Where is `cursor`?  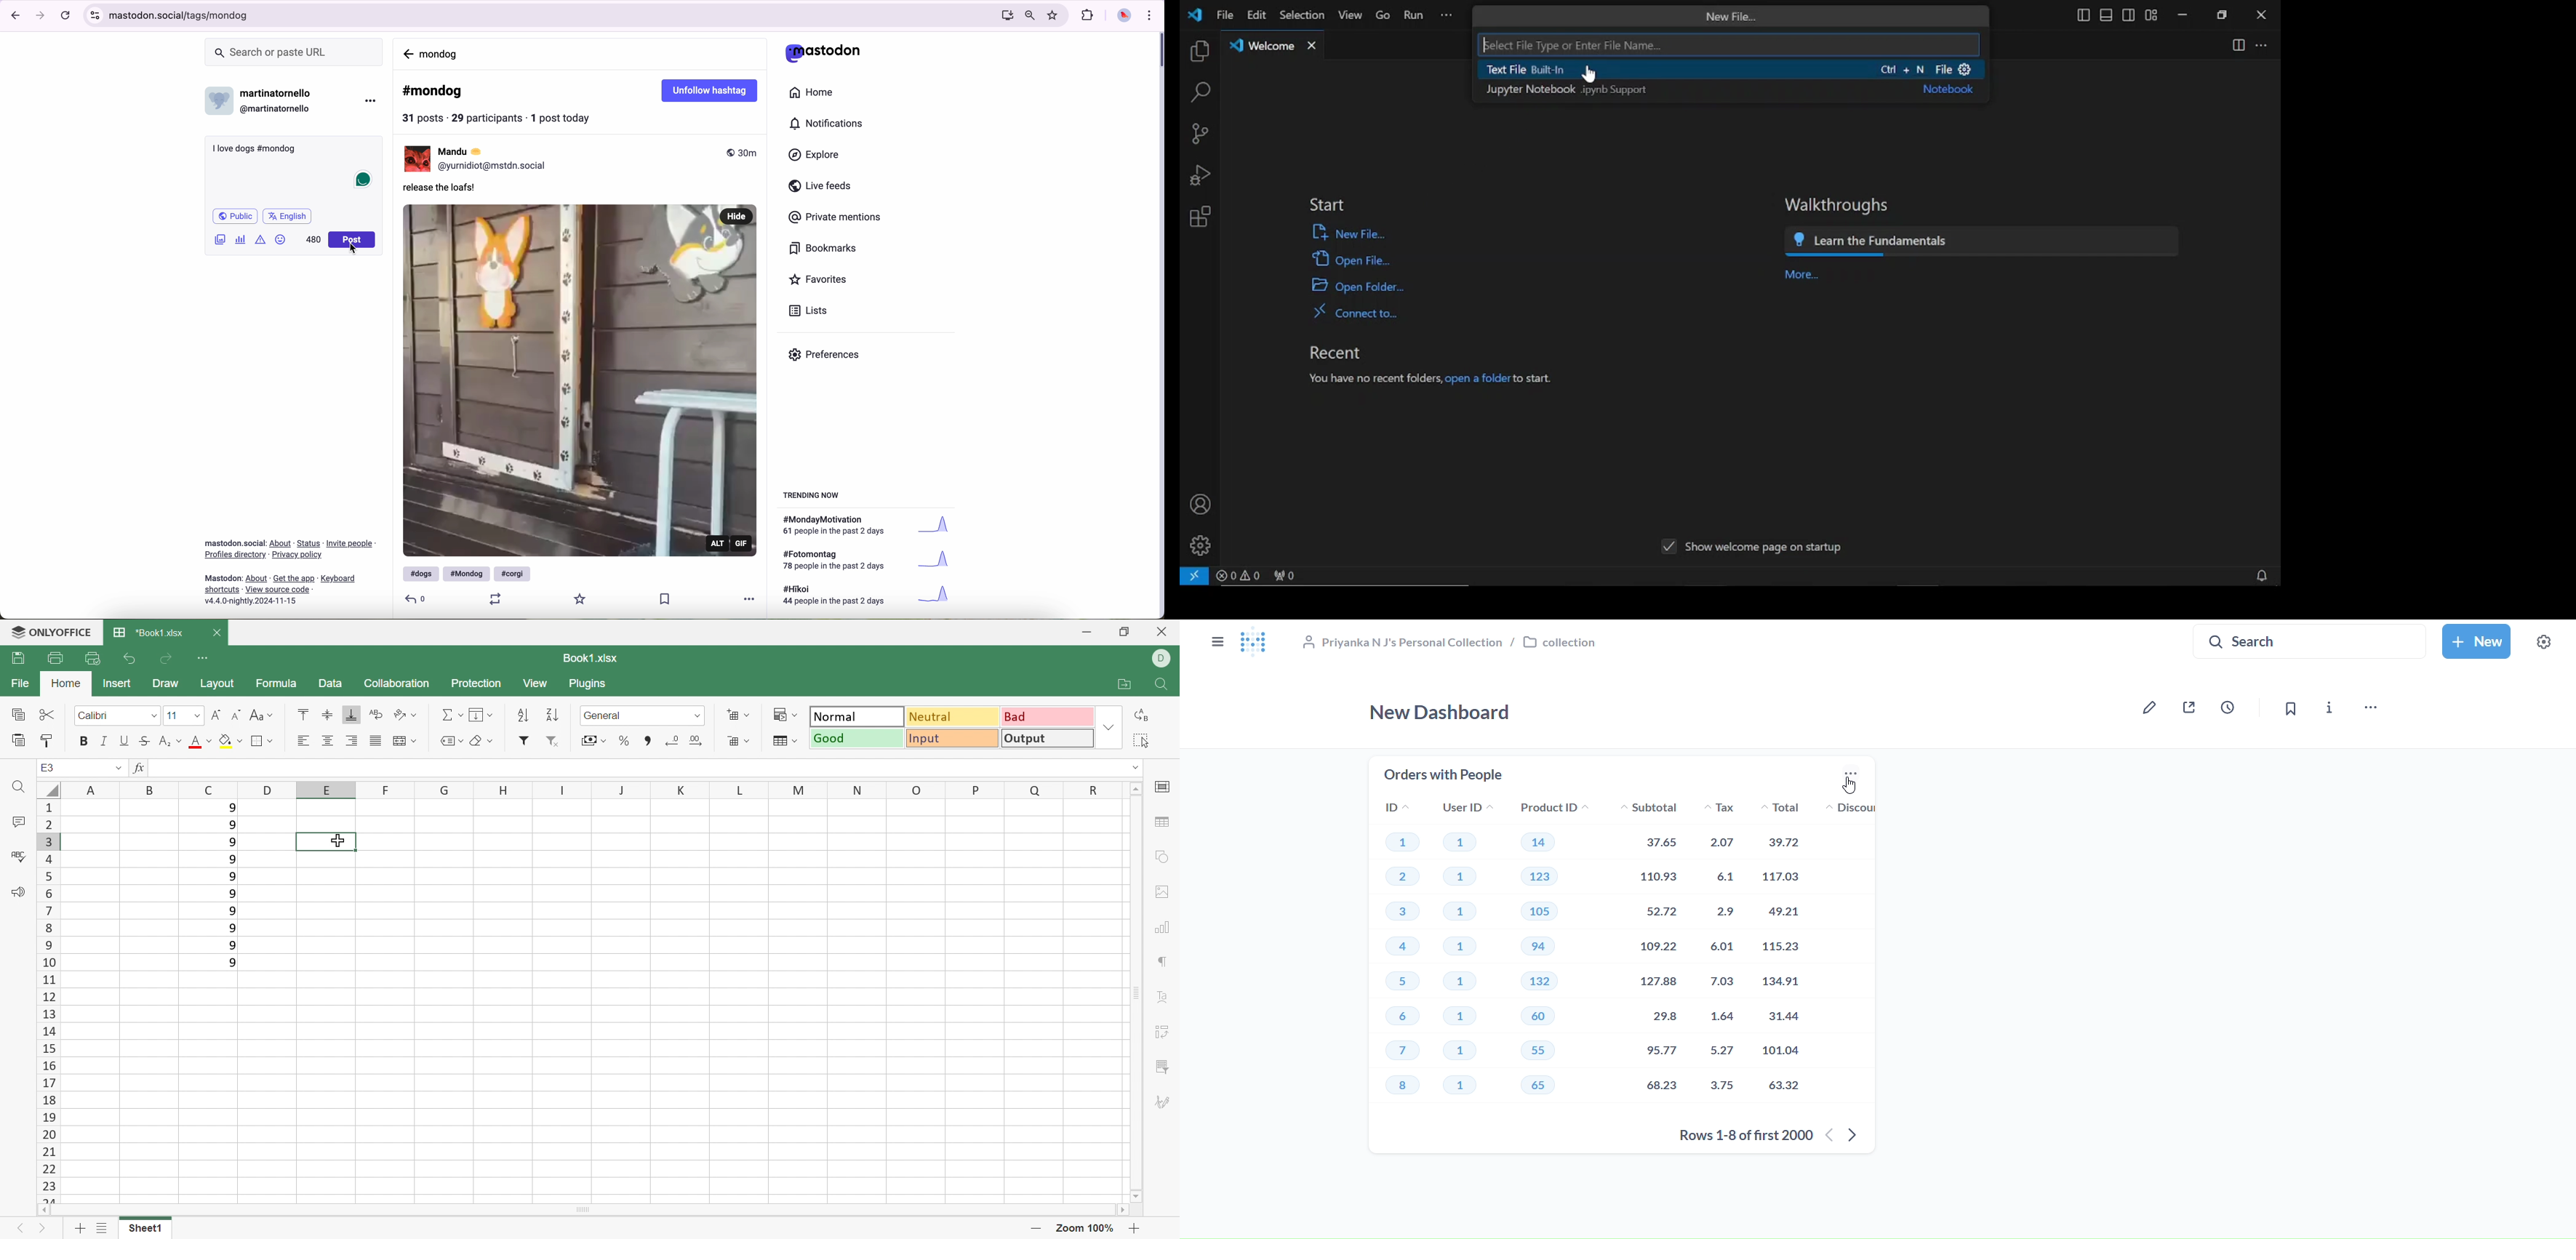
cursor is located at coordinates (1589, 71).